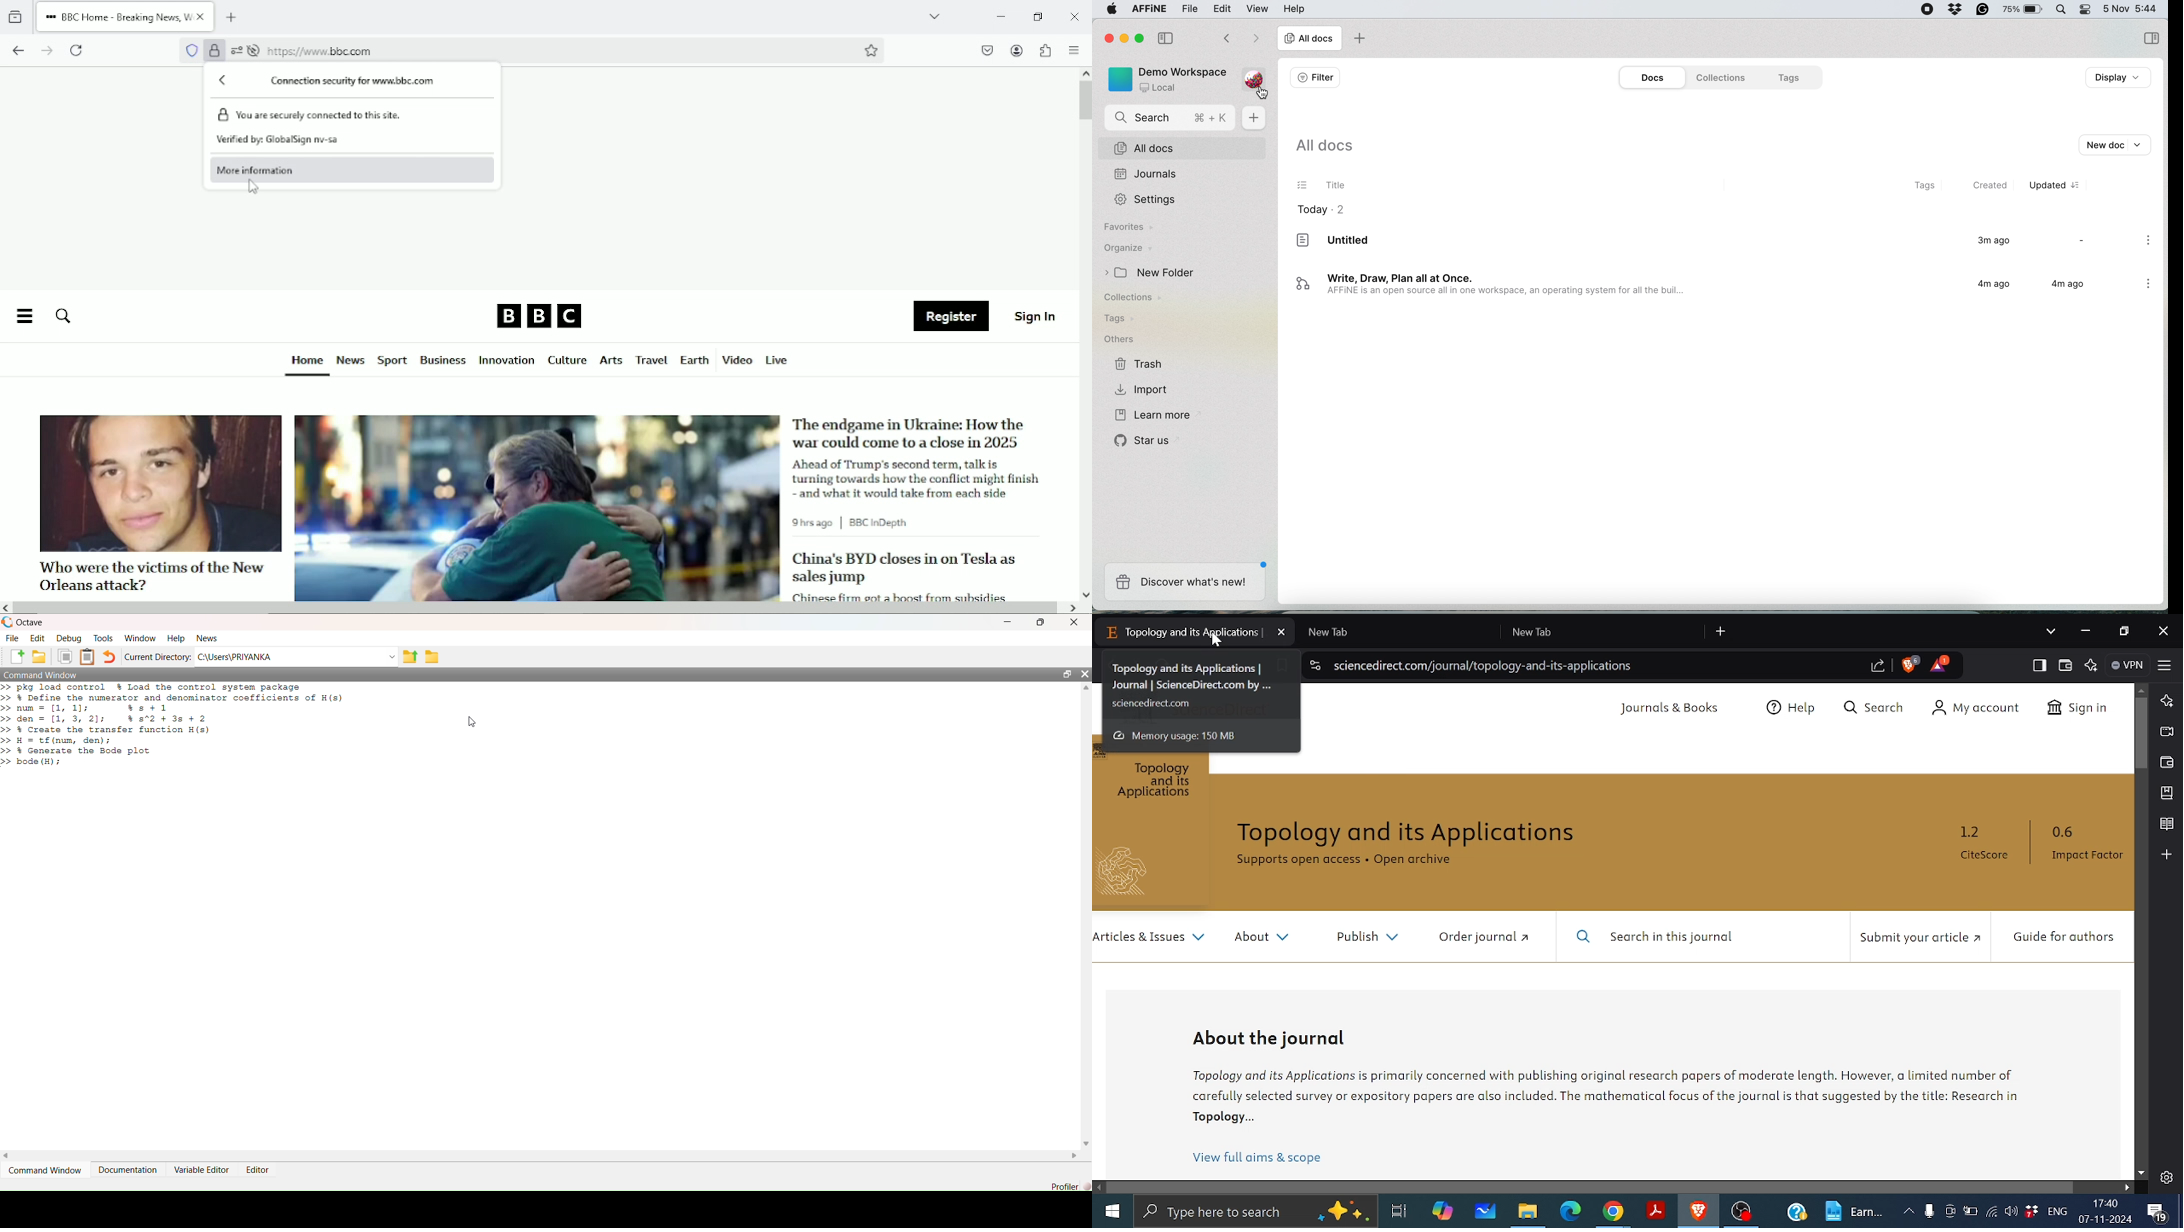 Image resolution: width=2184 pixels, height=1232 pixels. Describe the element at coordinates (1126, 39) in the screenshot. I see `minimise` at that location.